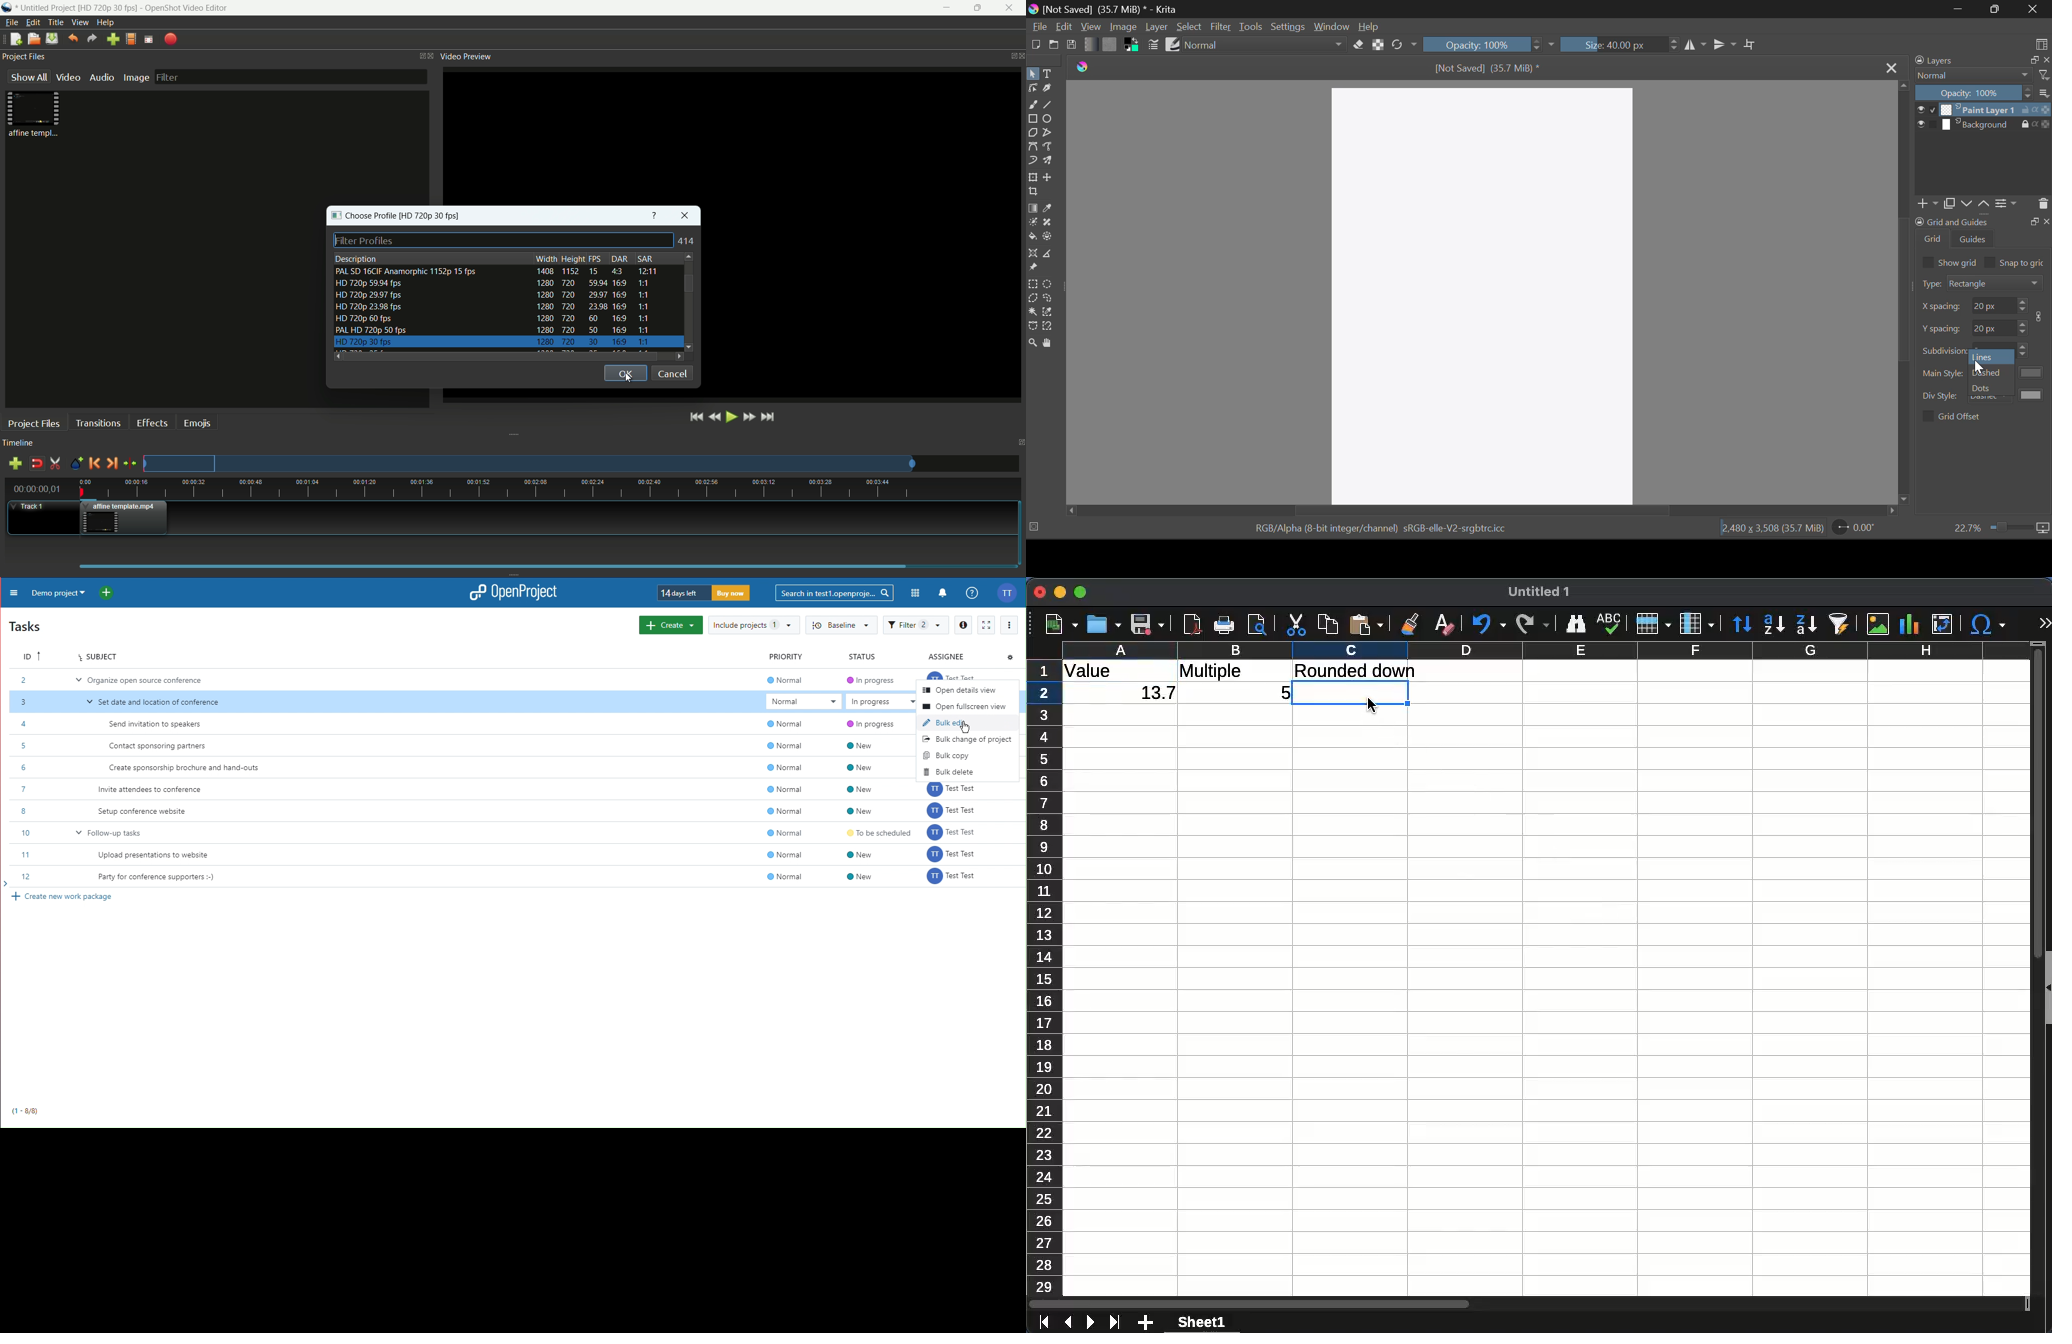  What do you see at coordinates (2046, 60) in the screenshot?
I see `close` at bounding box center [2046, 60].